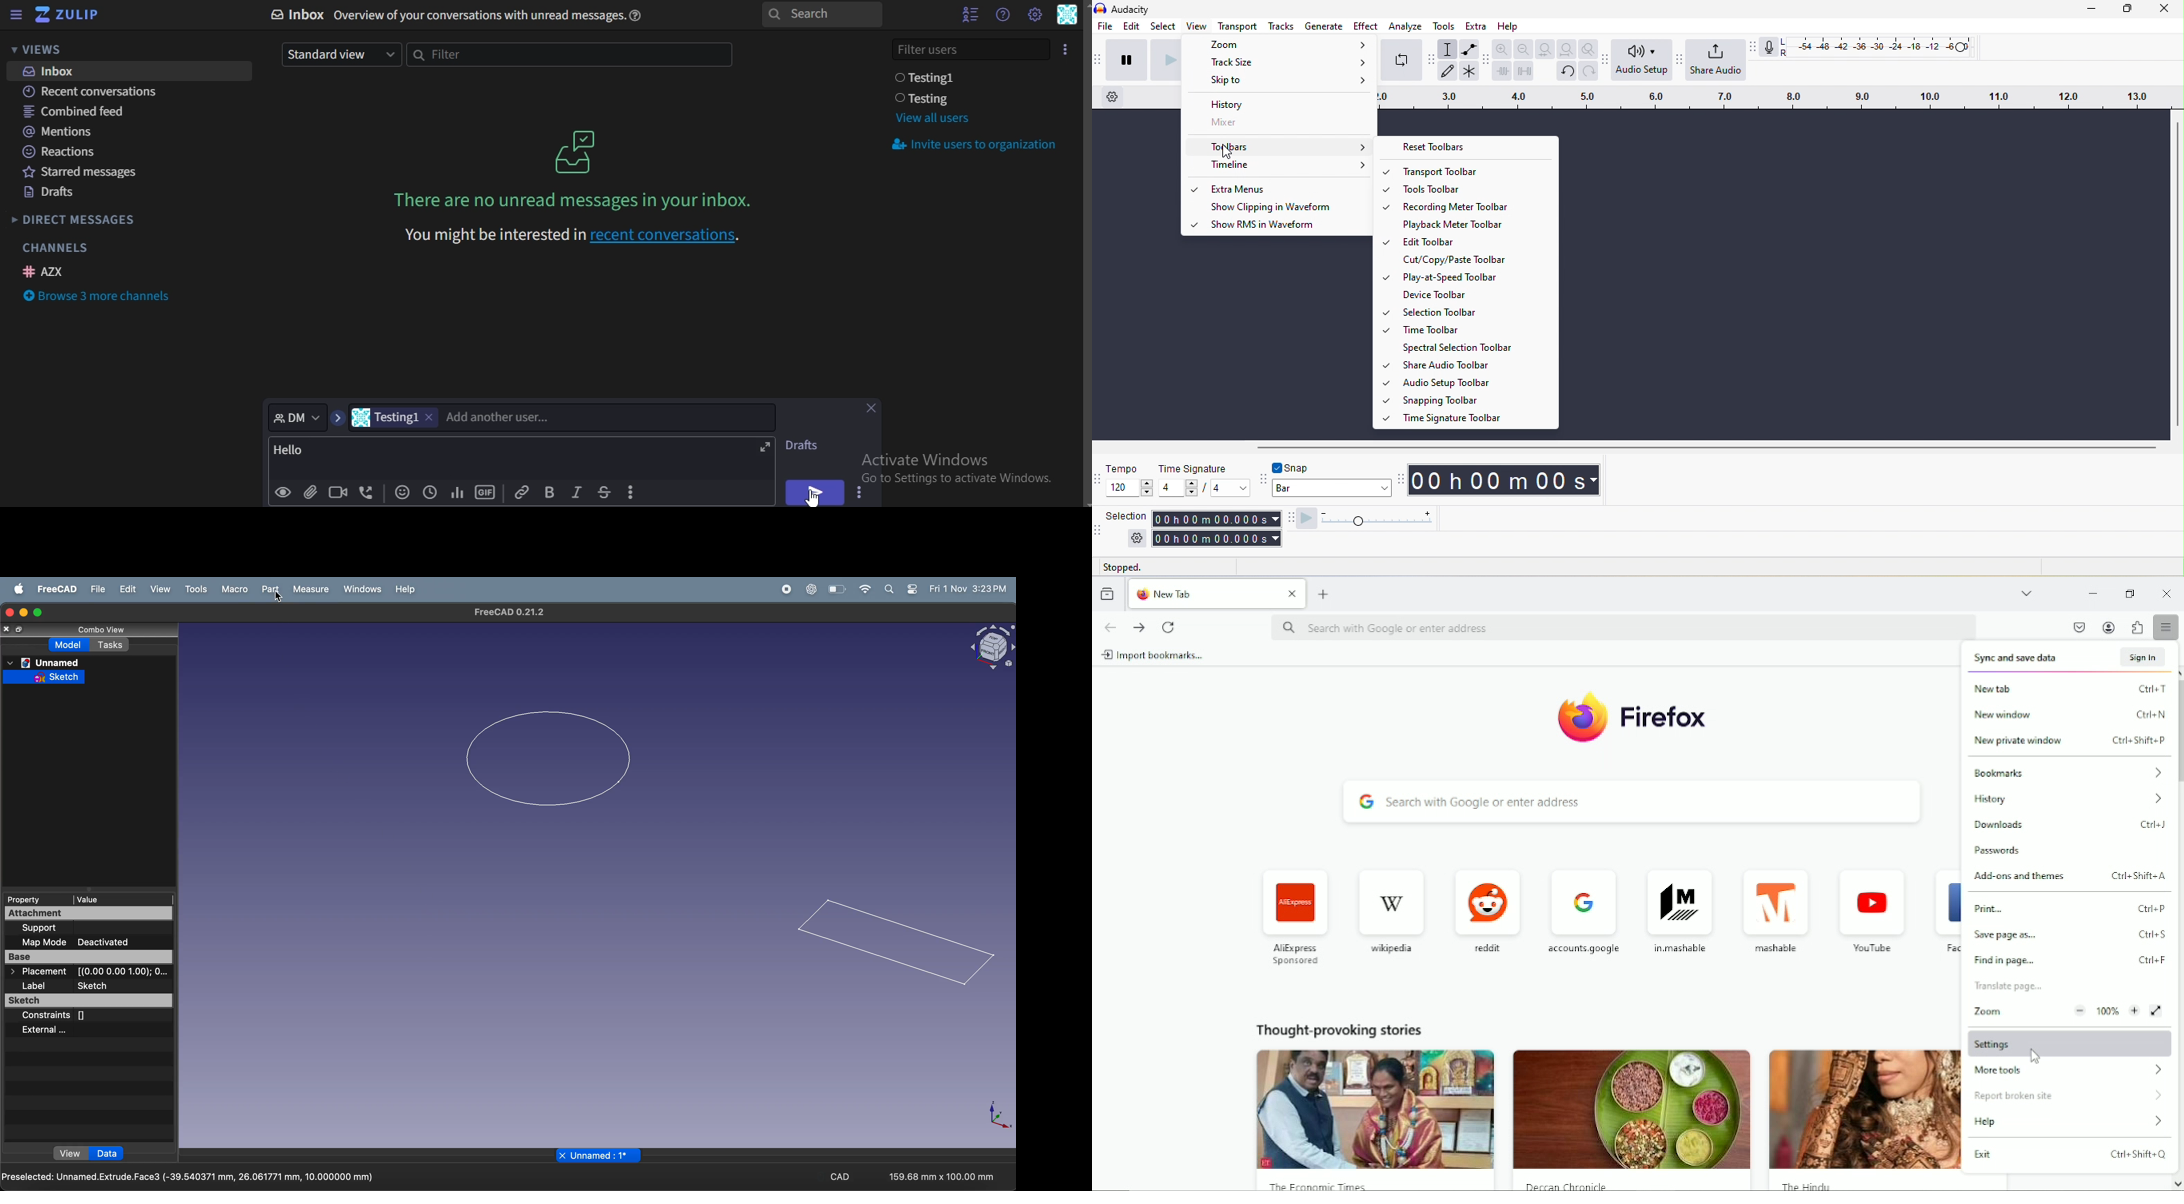 This screenshot has height=1204, width=2184. What do you see at coordinates (1218, 539) in the screenshot?
I see `selection end time` at bounding box center [1218, 539].